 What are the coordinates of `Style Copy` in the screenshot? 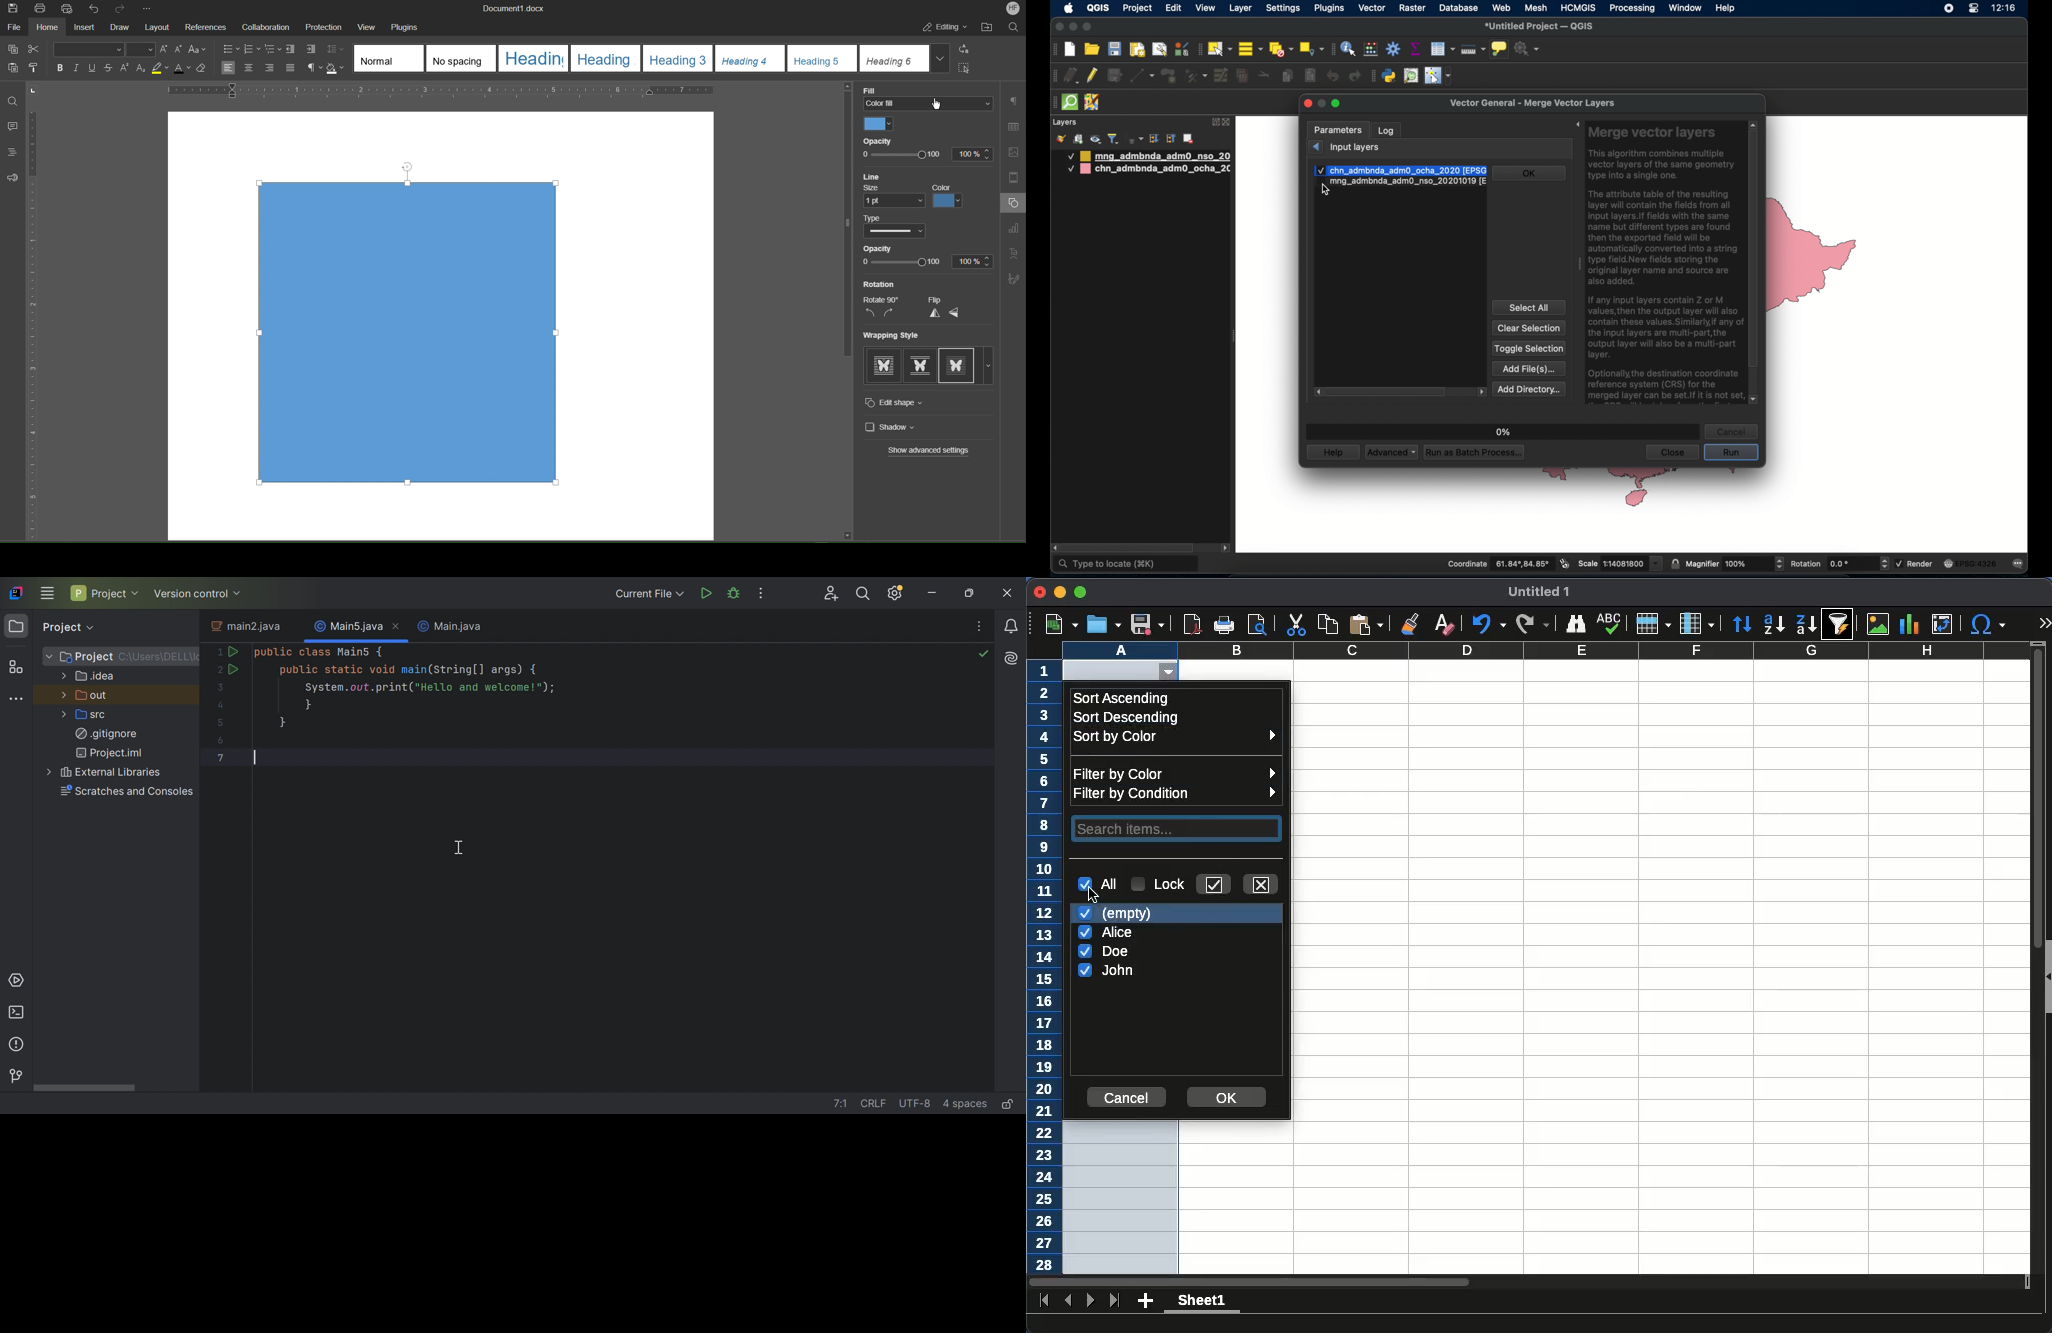 It's located at (35, 70).